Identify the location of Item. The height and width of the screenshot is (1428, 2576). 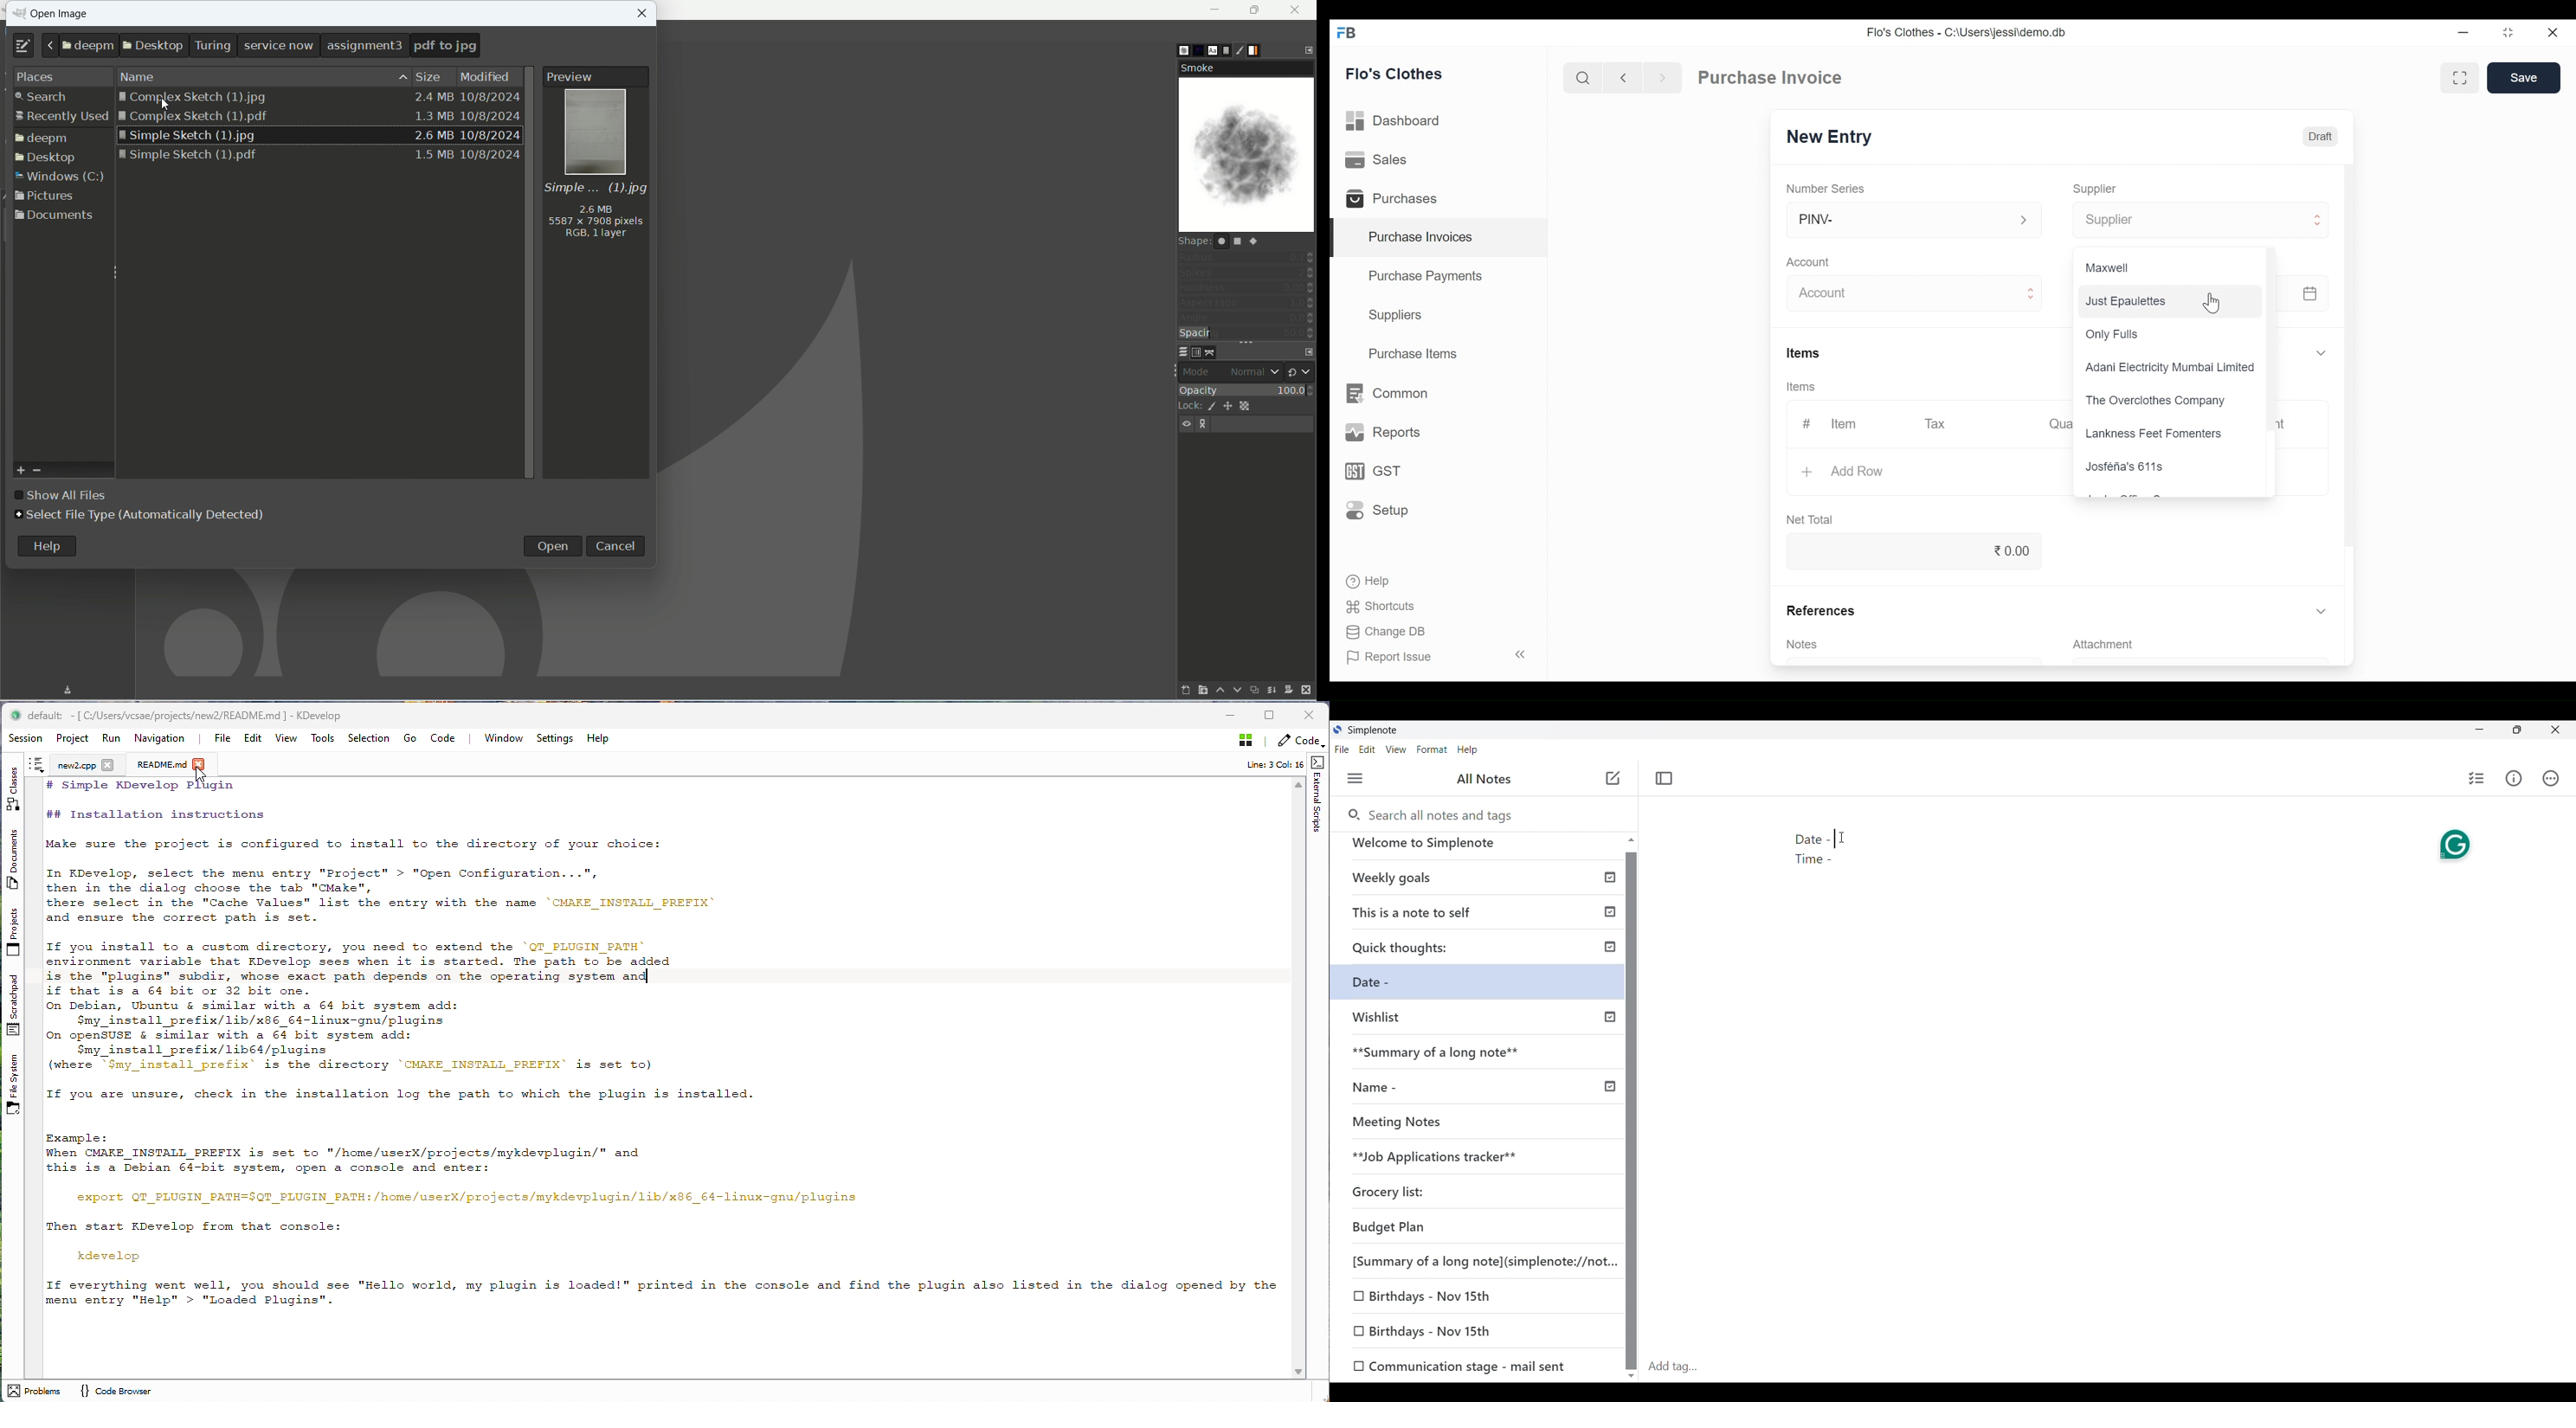
(1844, 423).